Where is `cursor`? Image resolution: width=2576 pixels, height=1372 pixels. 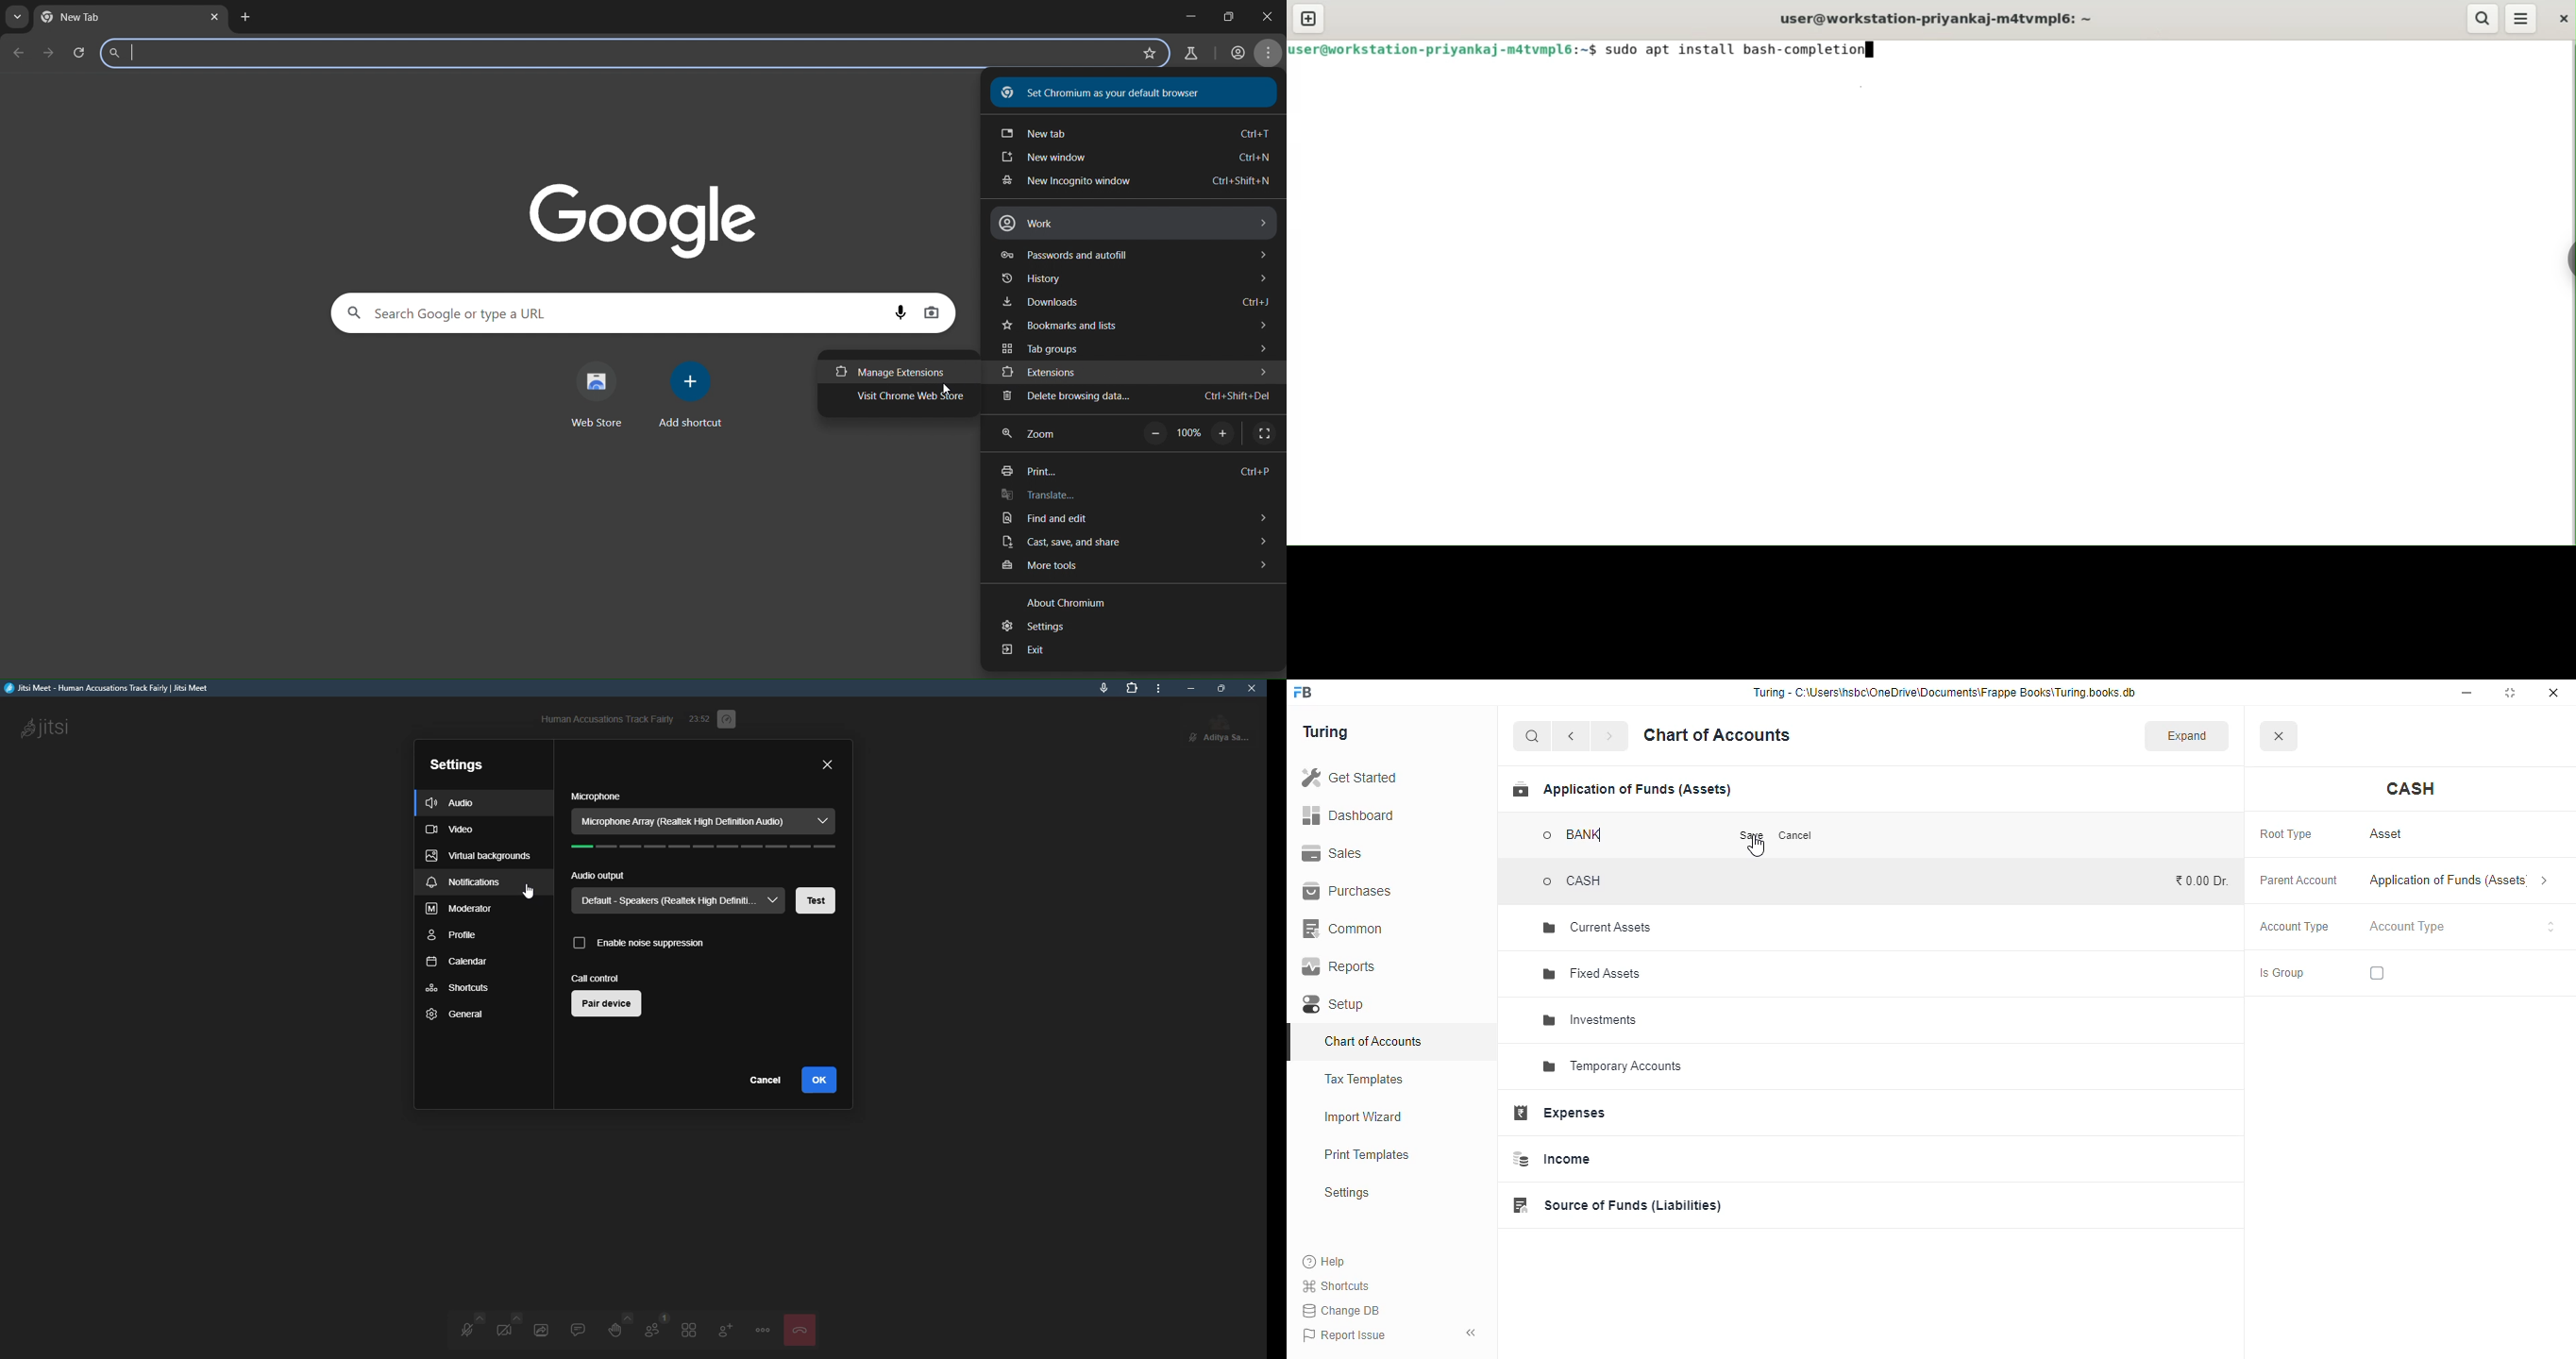
cursor is located at coordinates (531, 892).